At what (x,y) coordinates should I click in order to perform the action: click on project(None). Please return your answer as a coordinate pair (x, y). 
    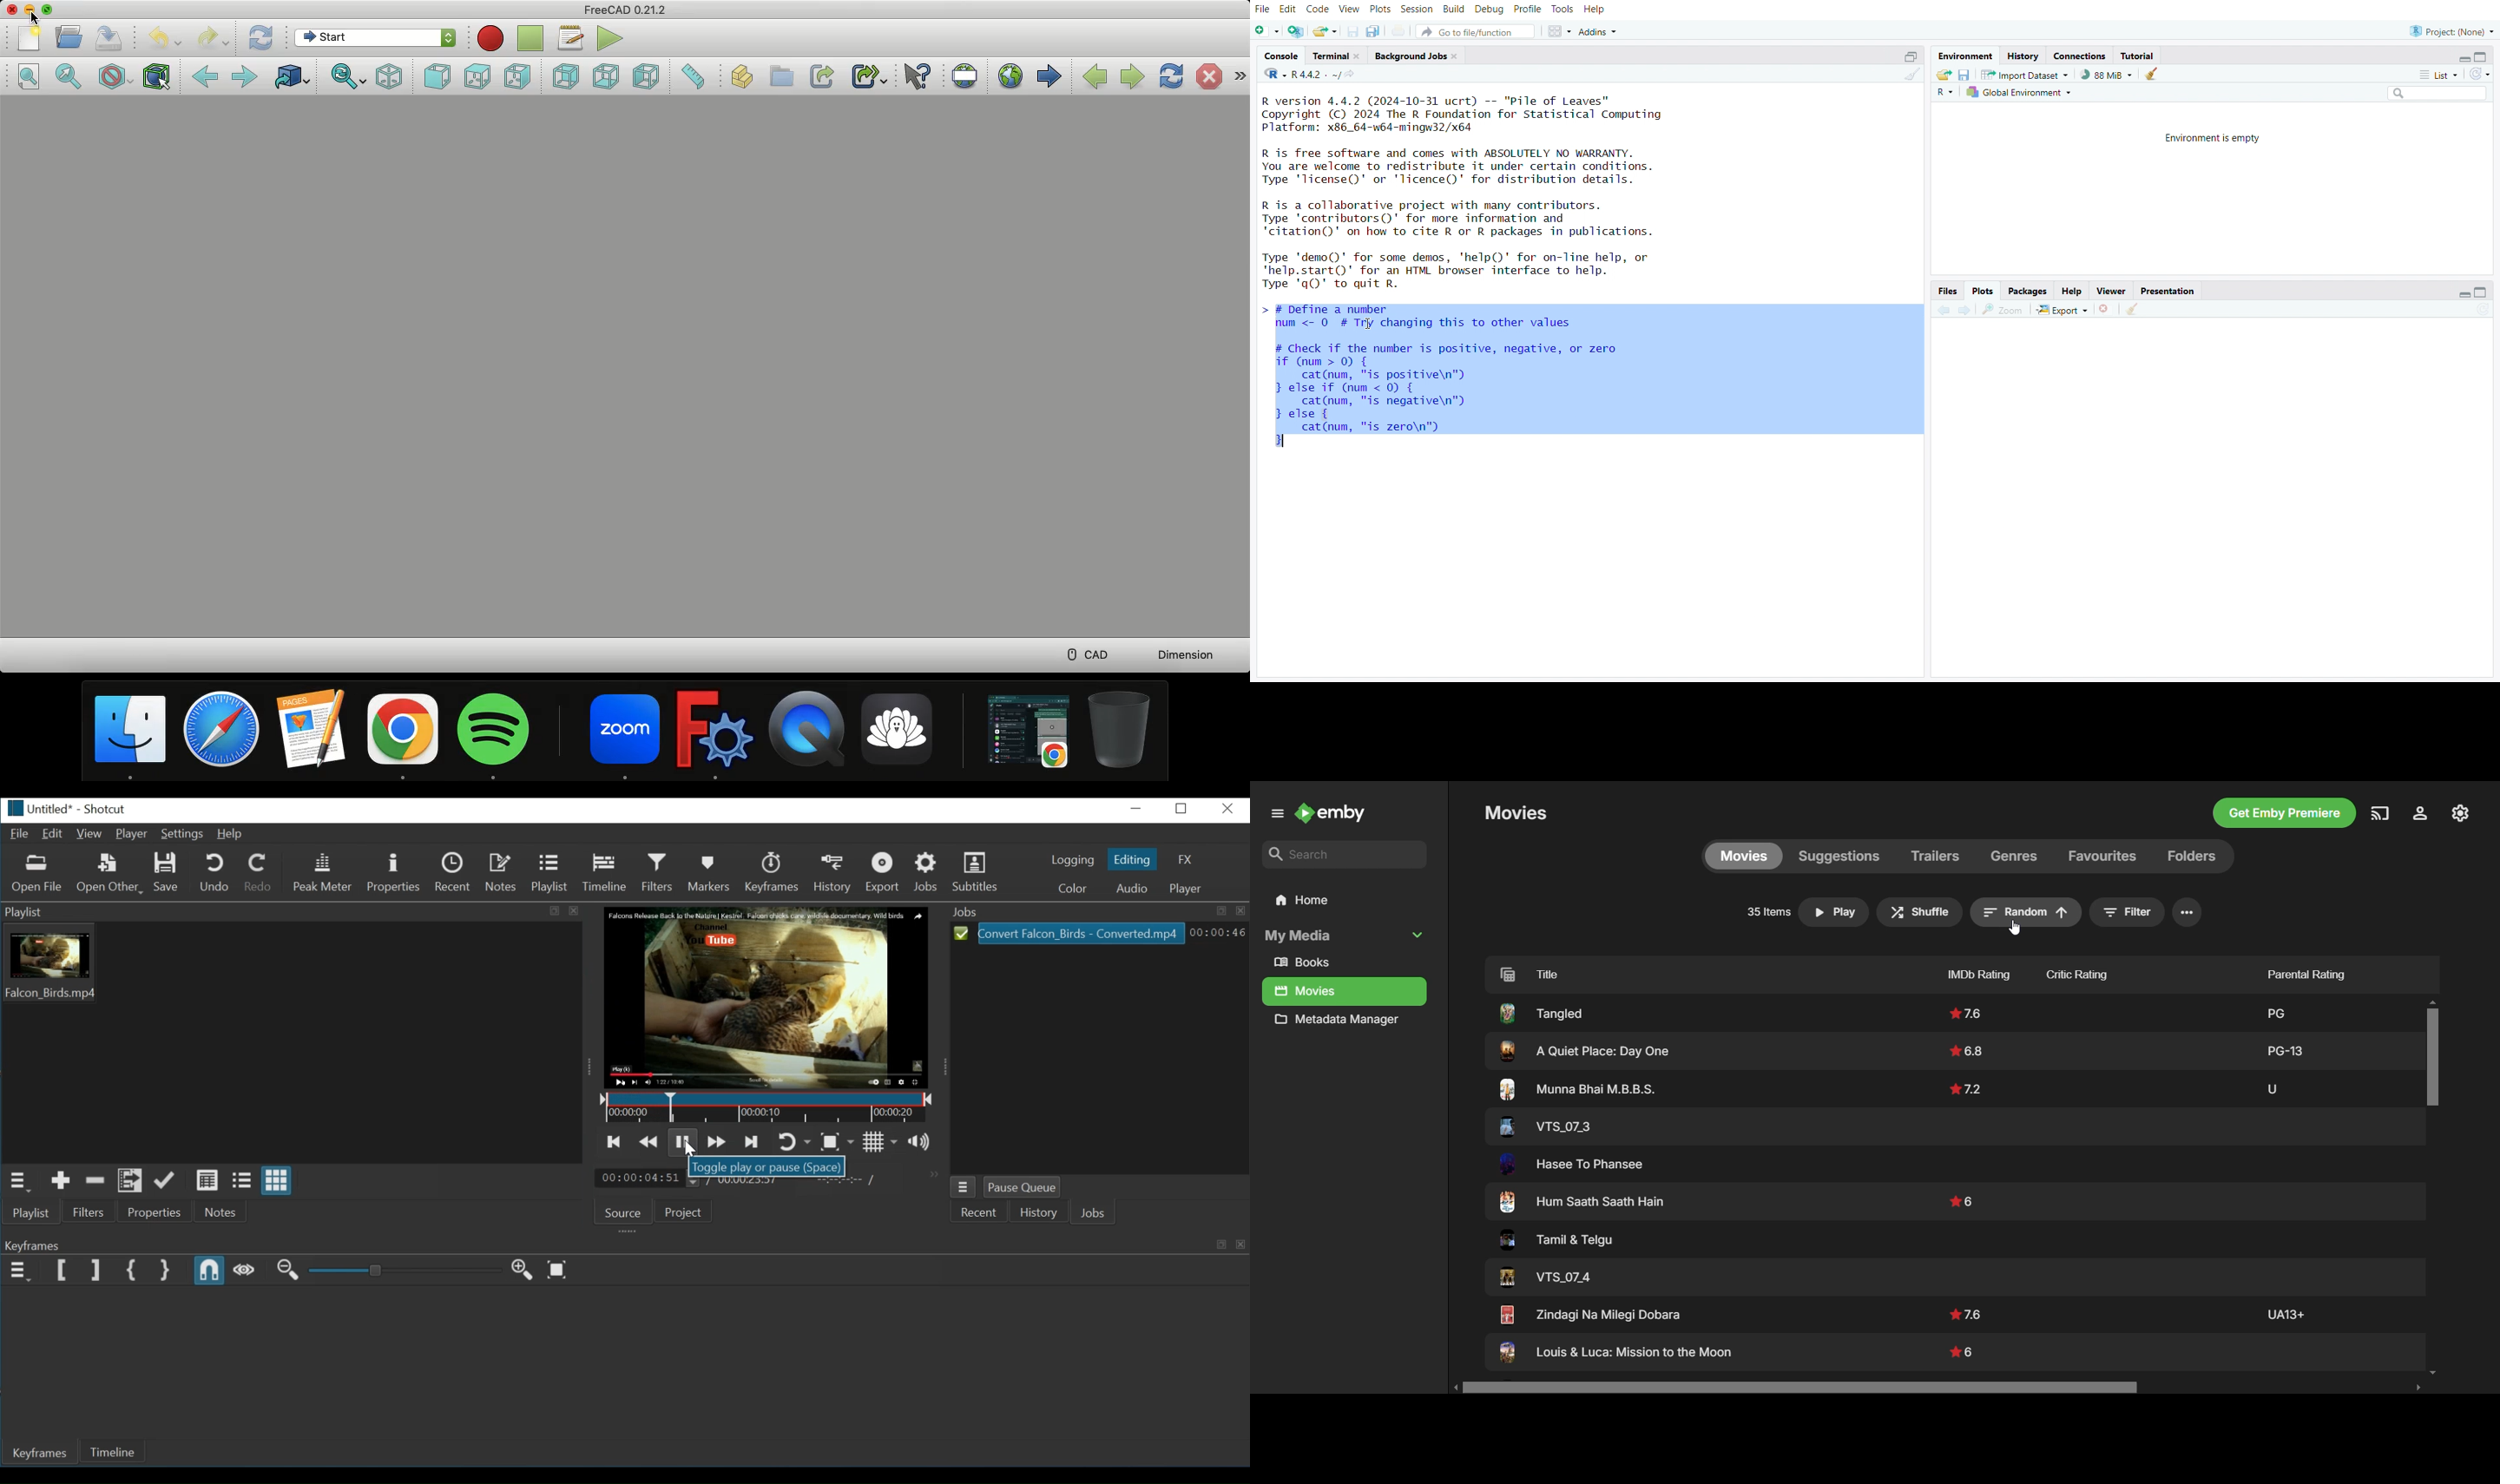
    Looking at the image, I should click on (2451, 31).